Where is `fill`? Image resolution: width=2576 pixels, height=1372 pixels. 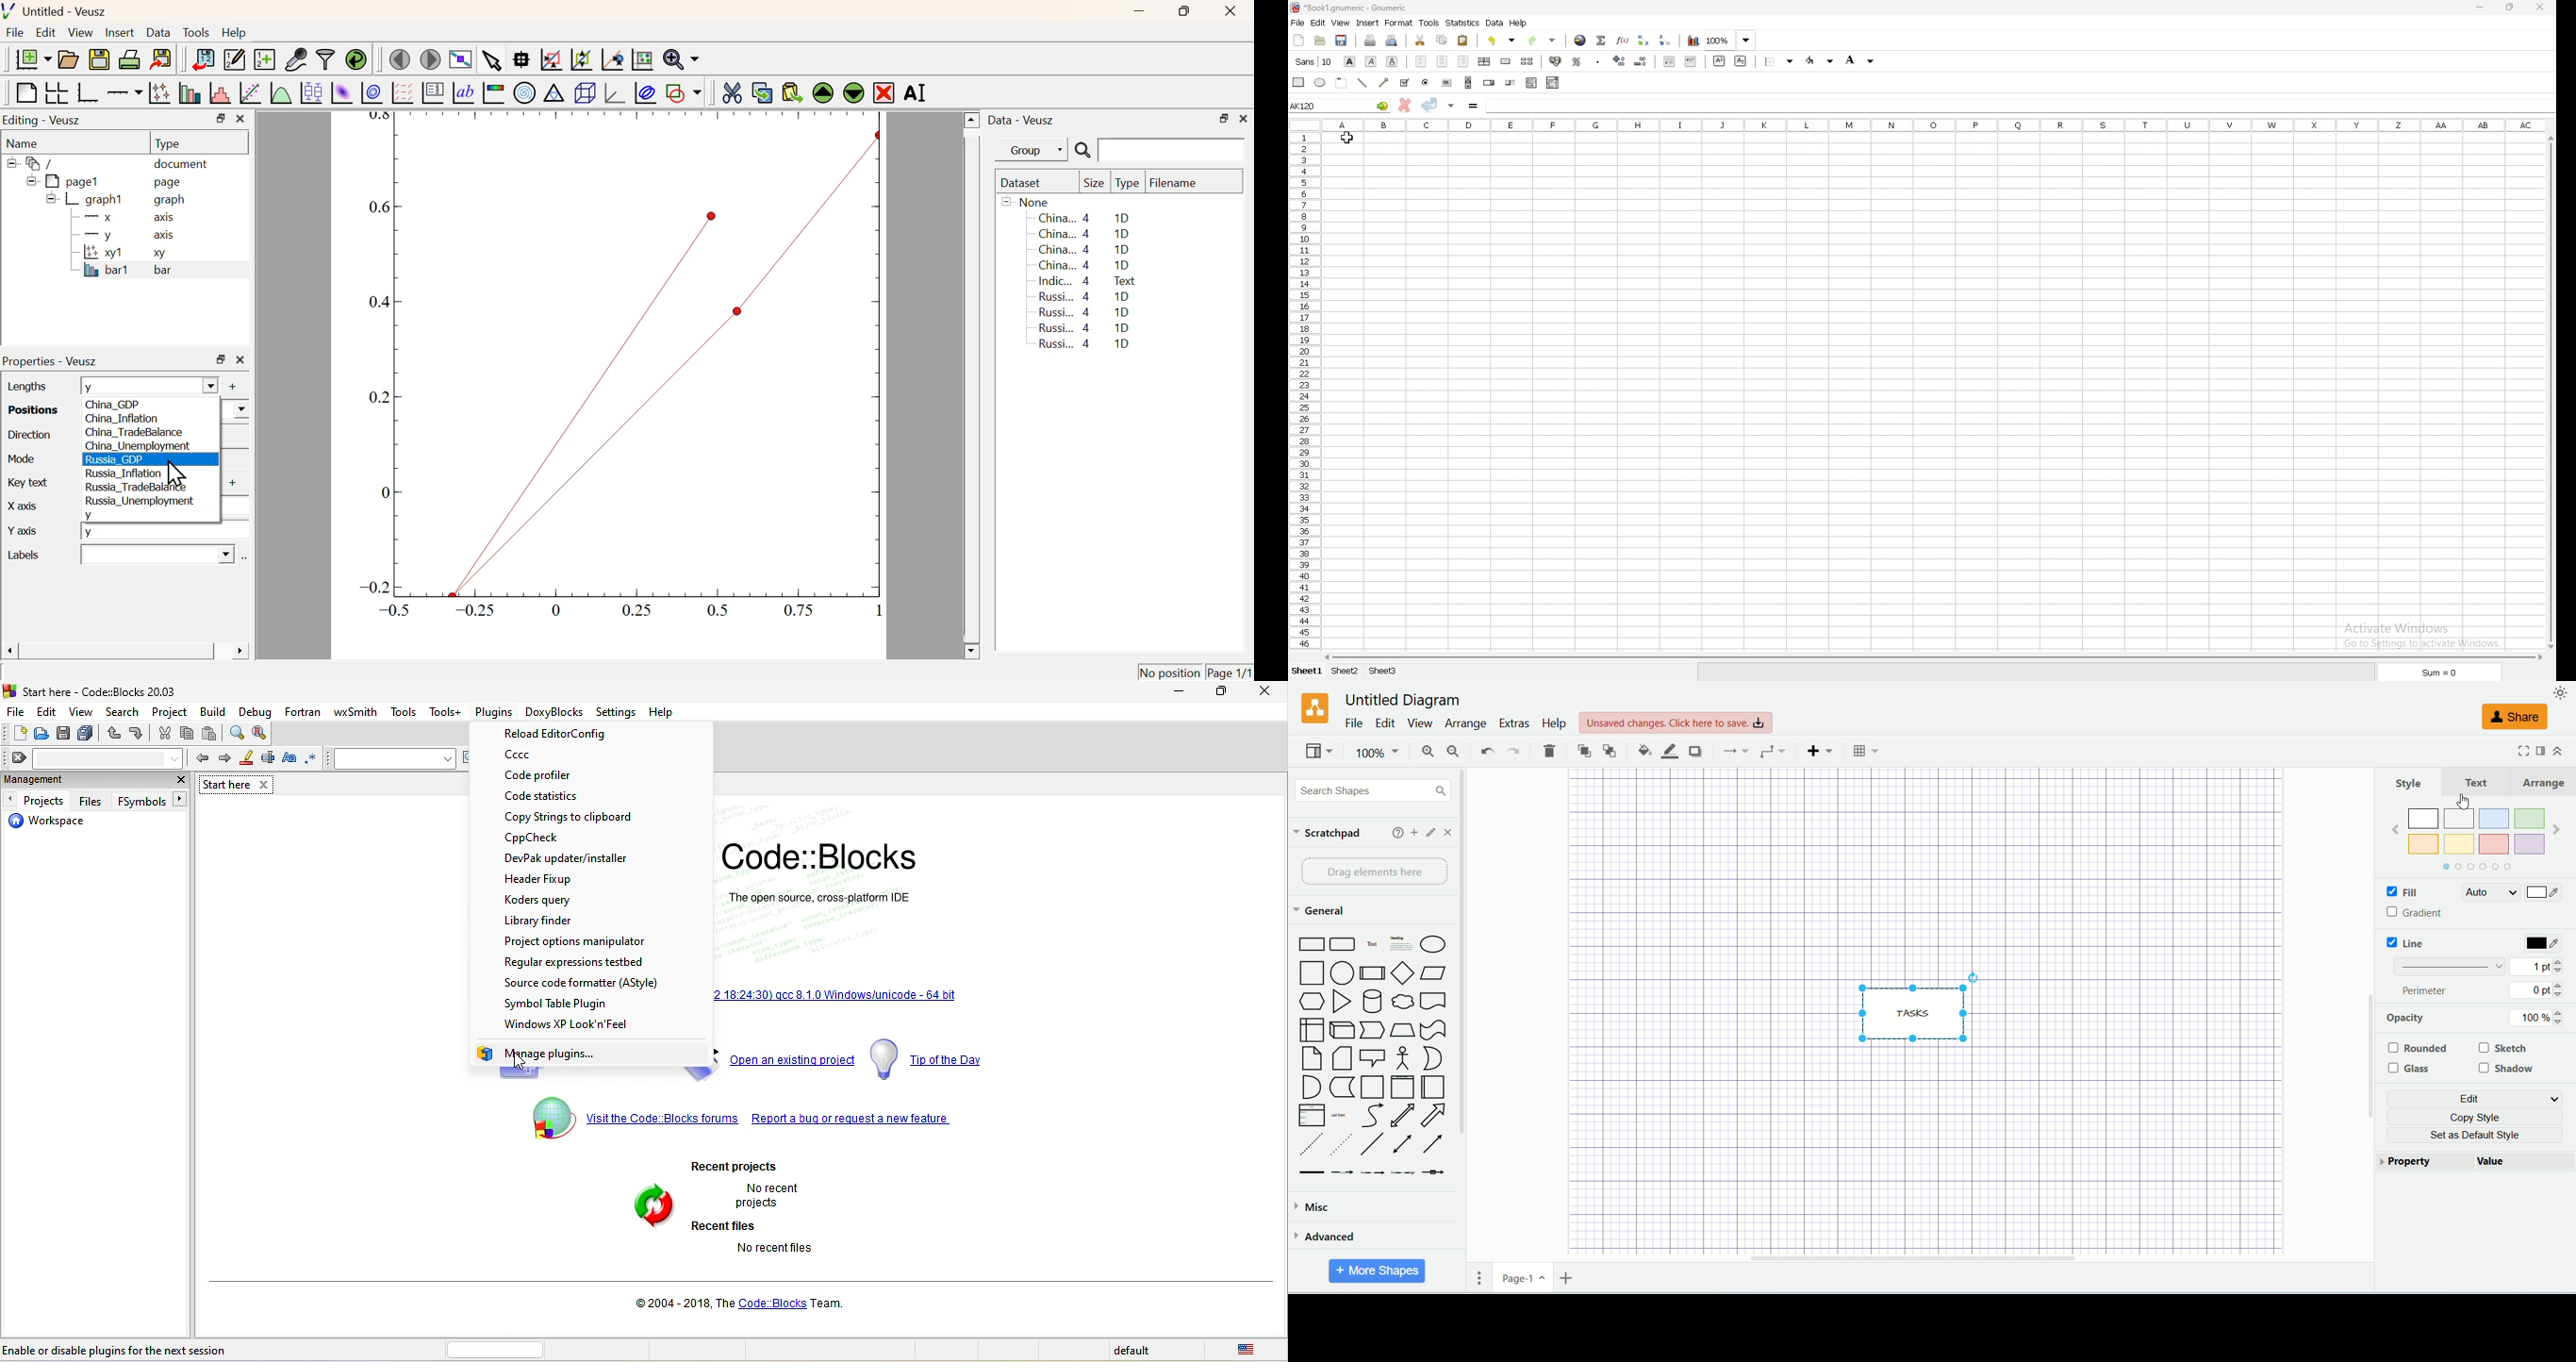 fill is located at coordinates (2418, 891).